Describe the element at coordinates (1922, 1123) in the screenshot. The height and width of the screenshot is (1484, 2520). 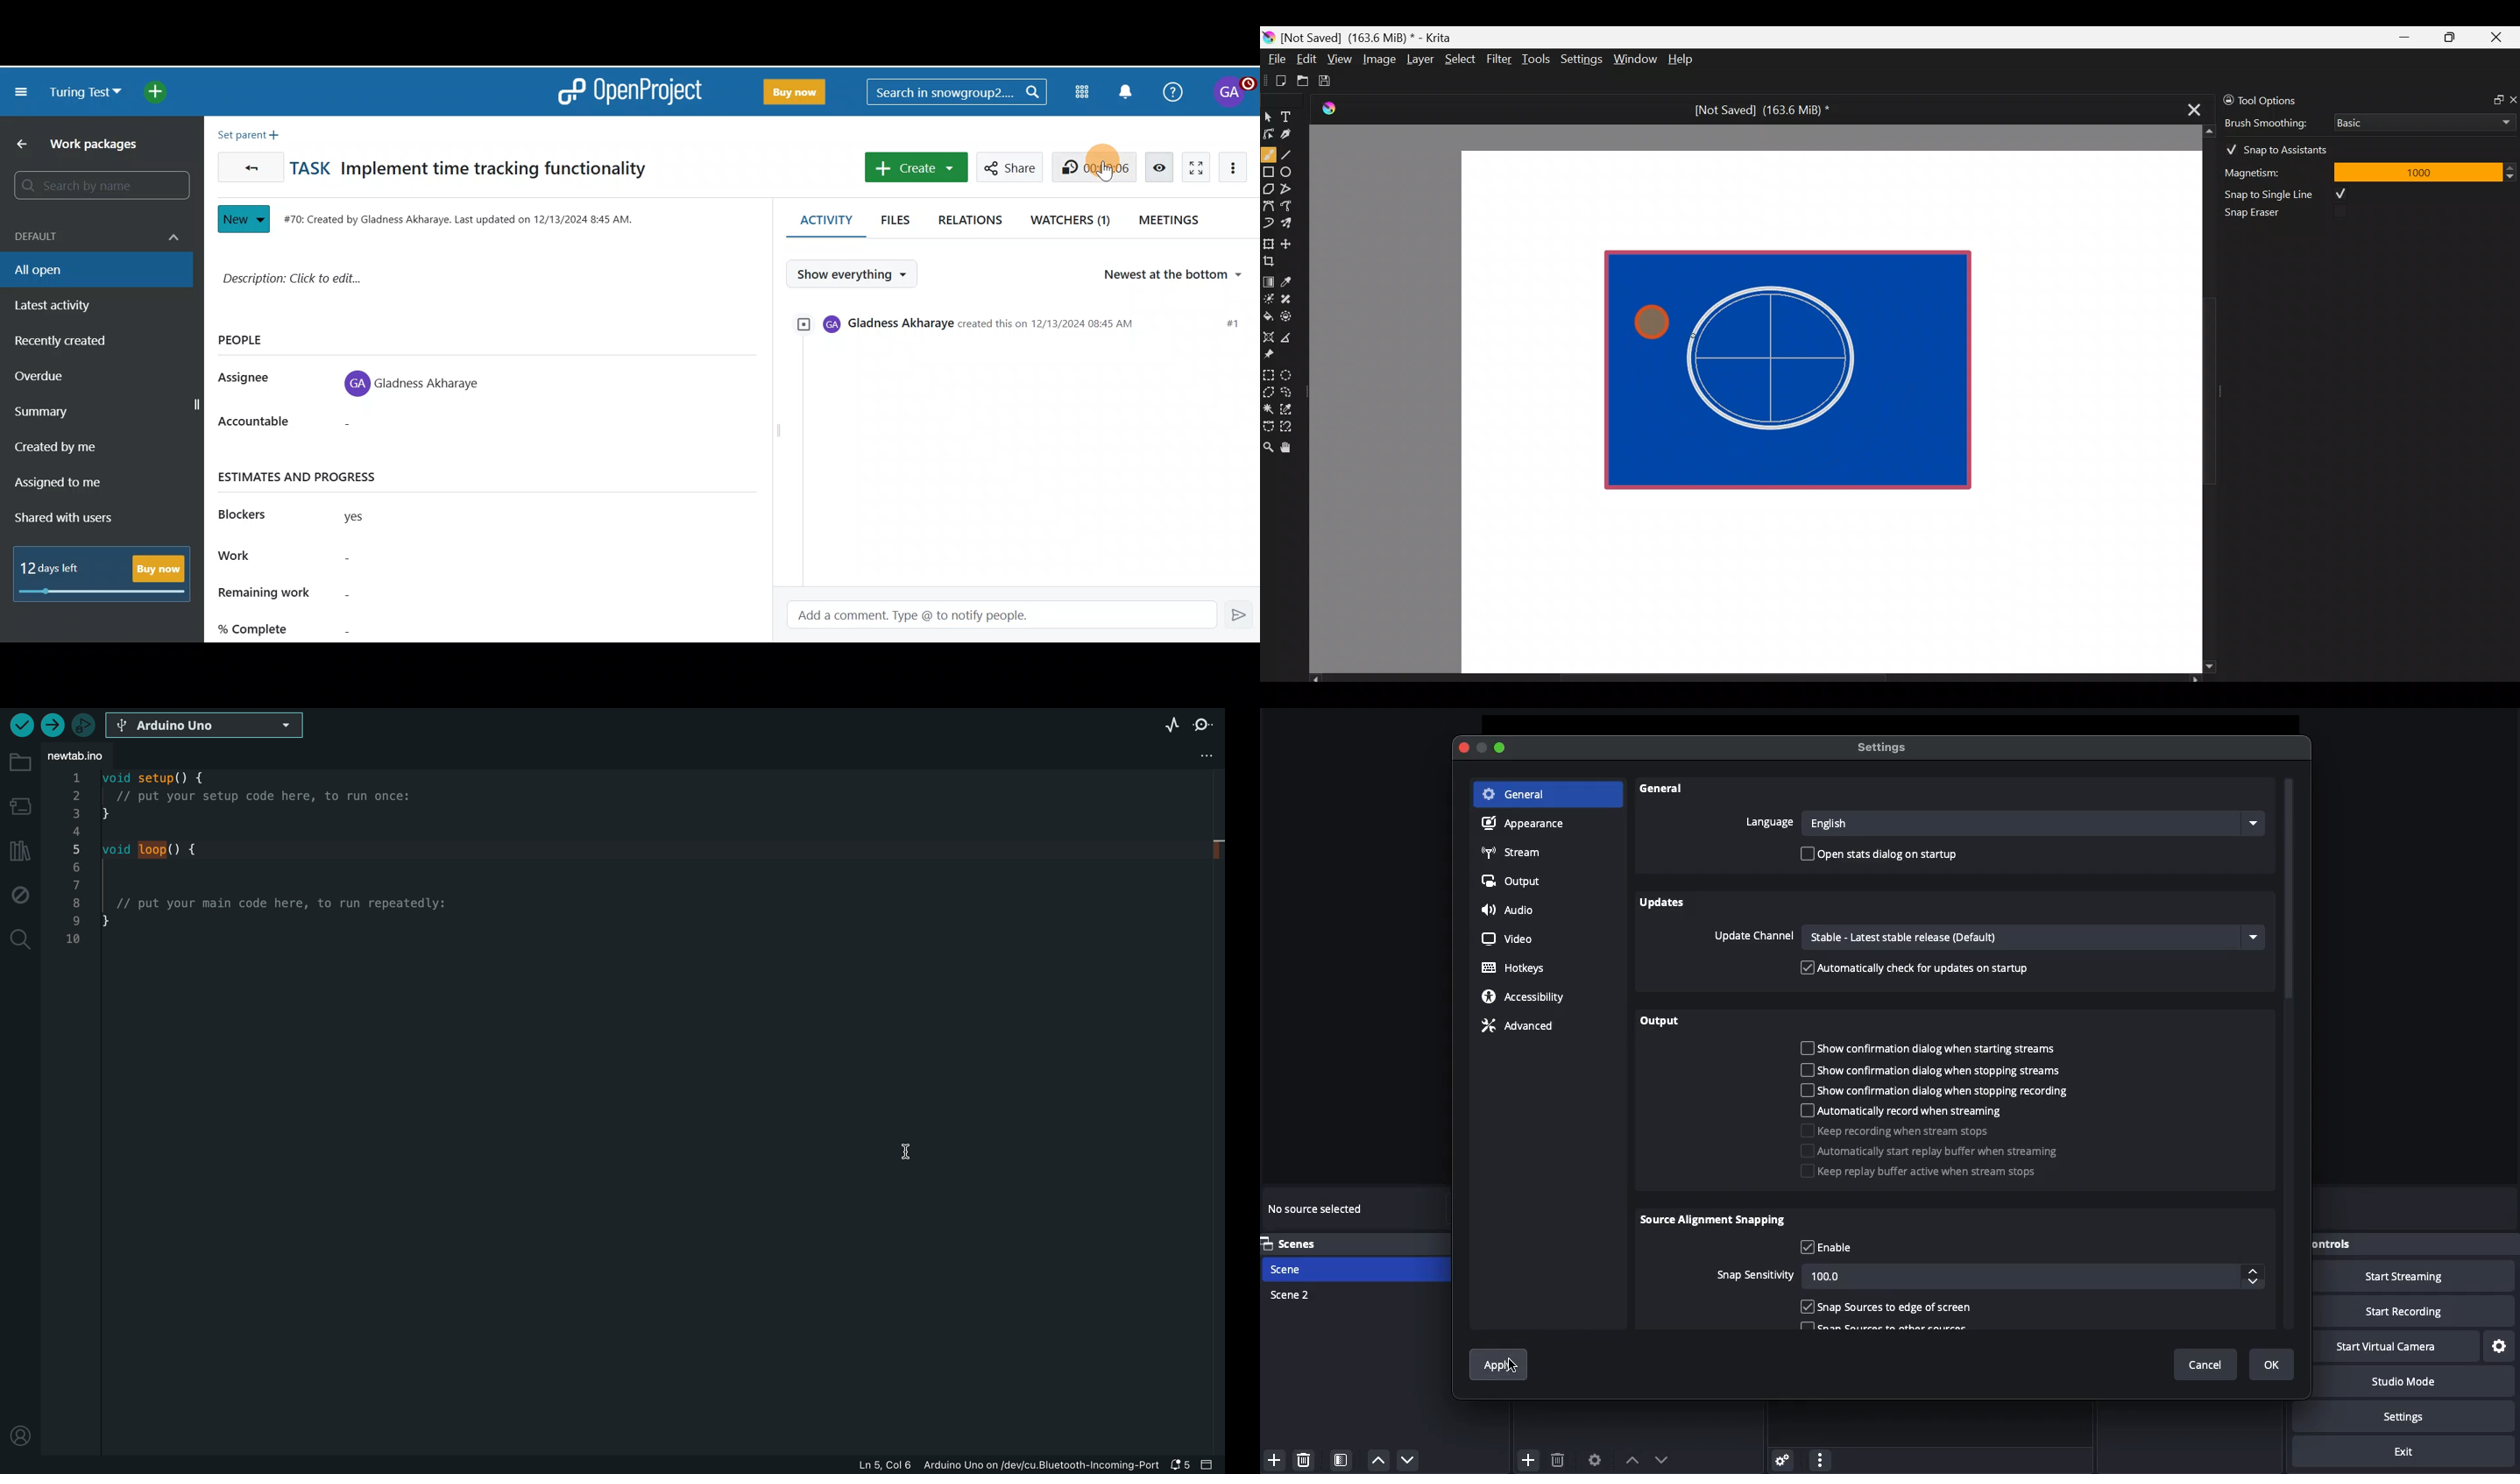
I see `Streaming` at that location.